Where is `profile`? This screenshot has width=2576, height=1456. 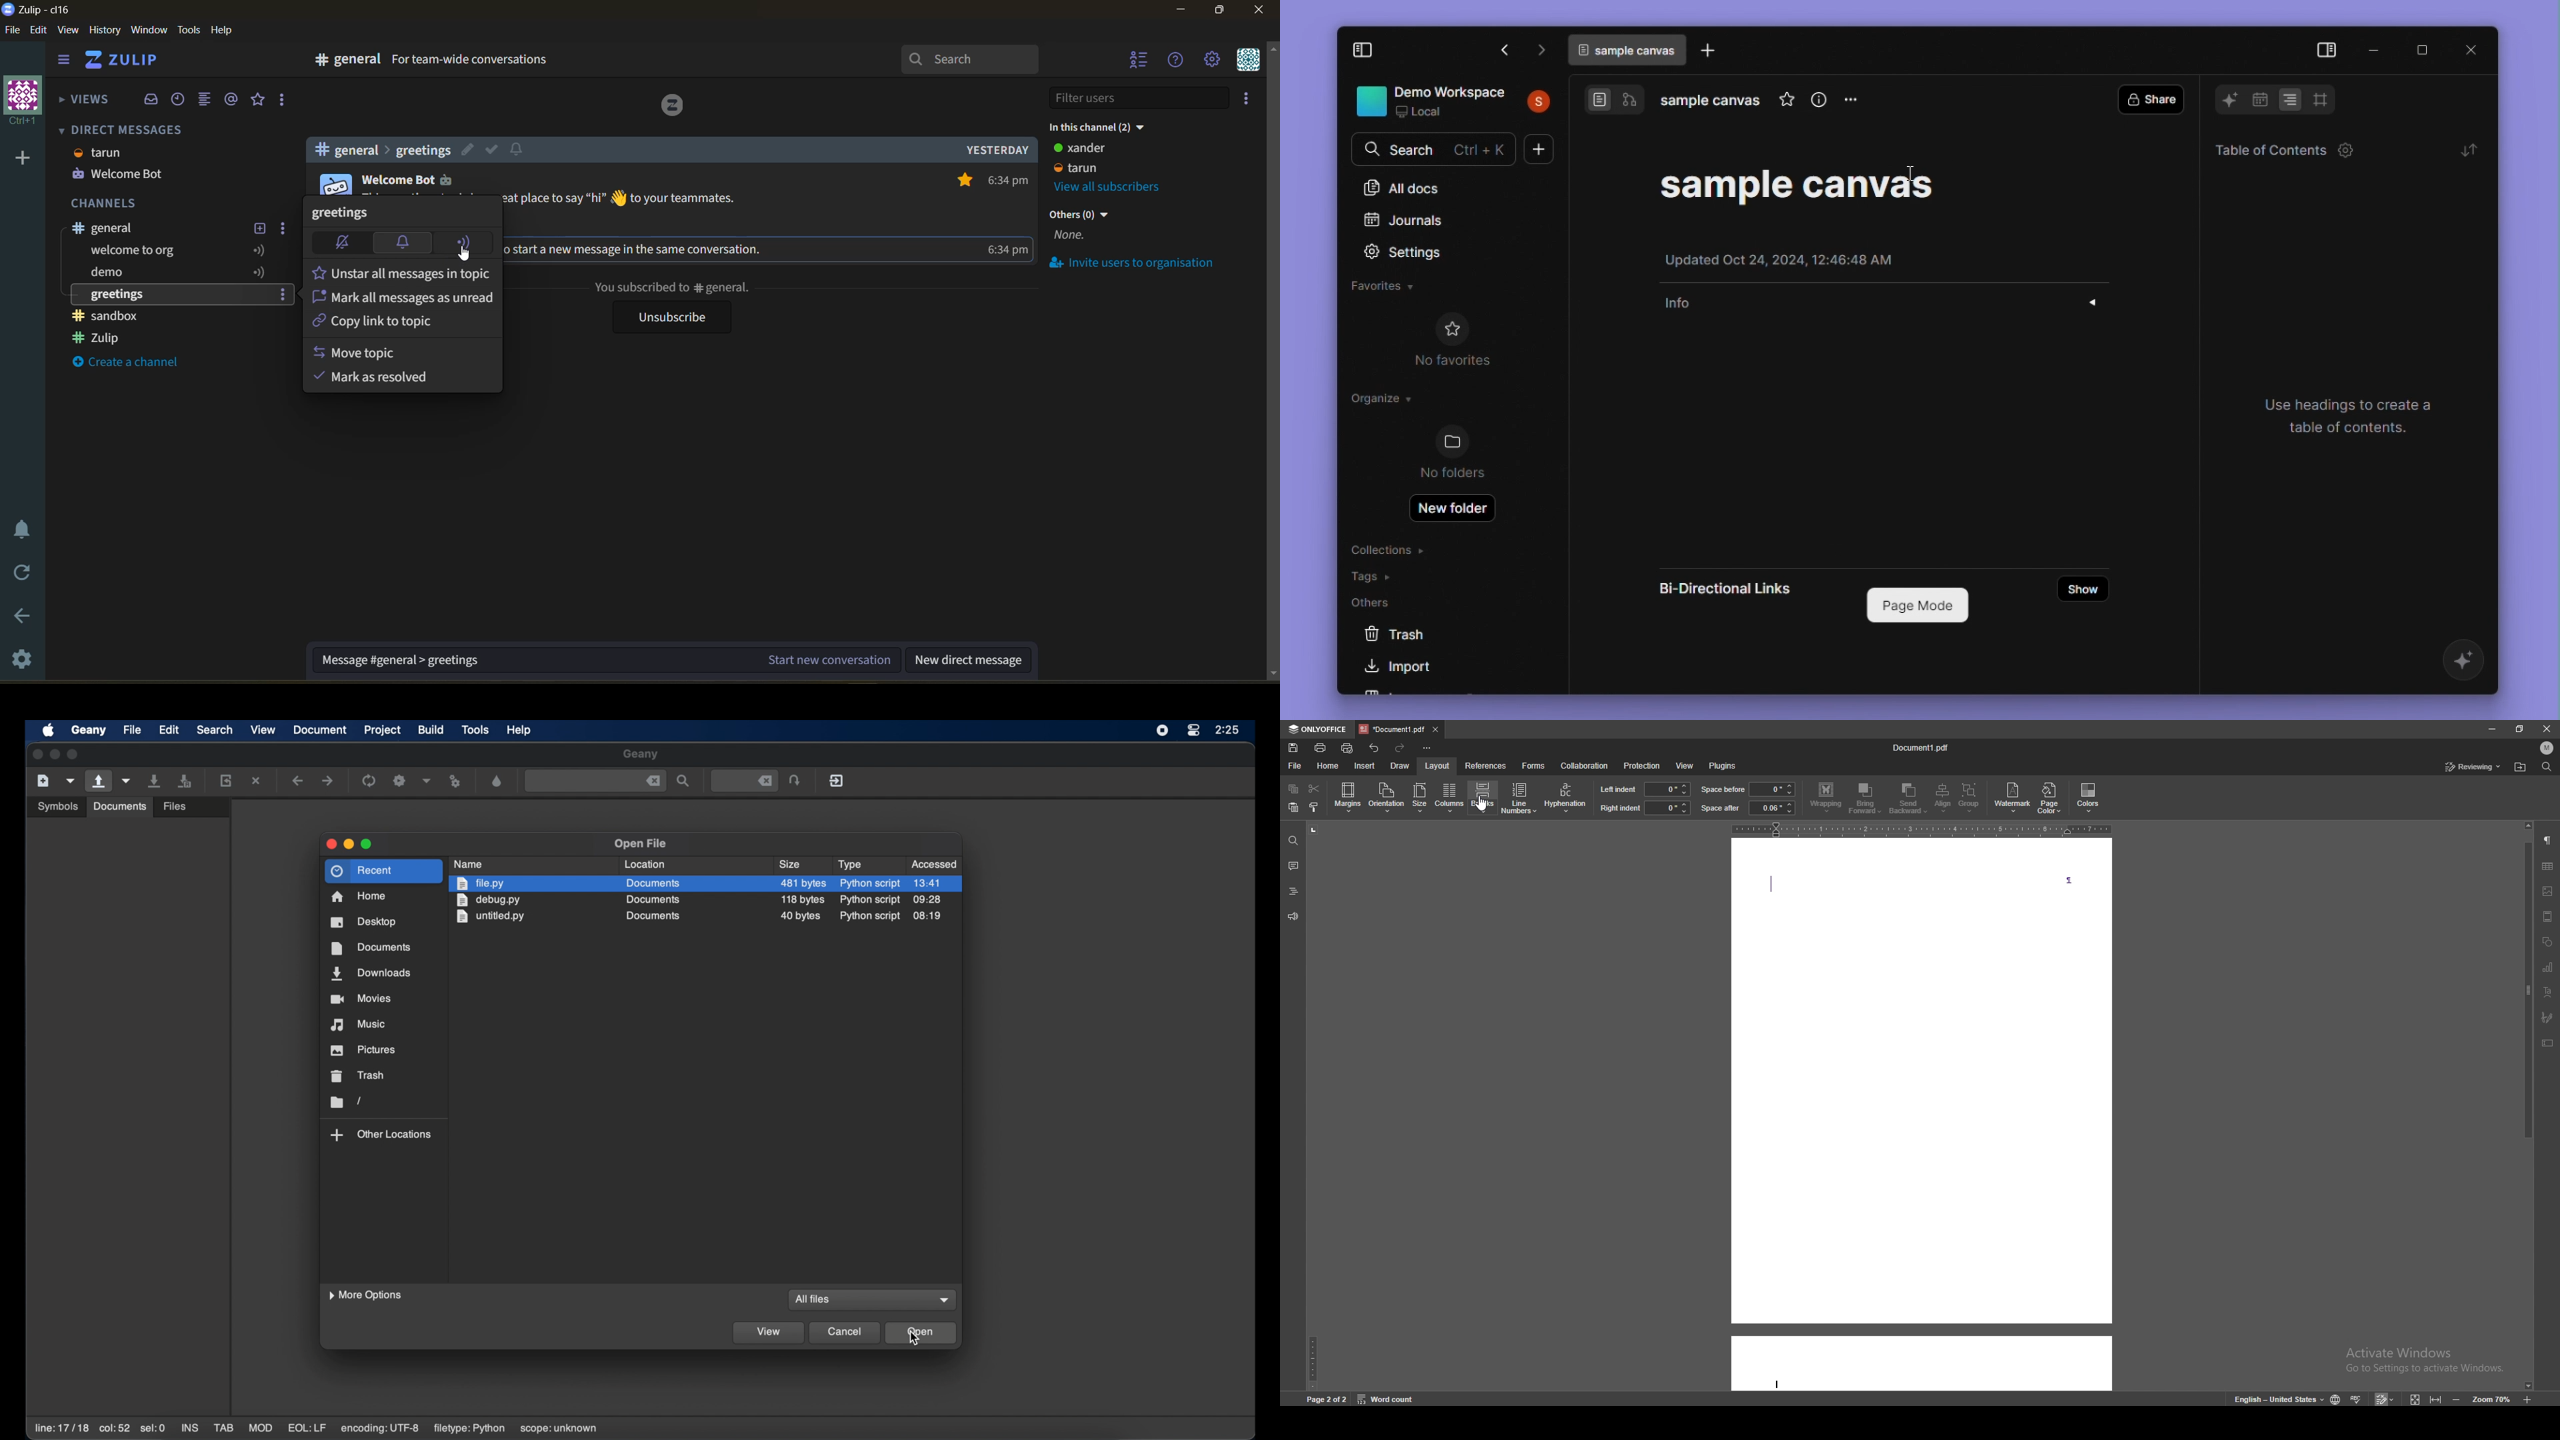
profile is located at coordinates (2547, 747).